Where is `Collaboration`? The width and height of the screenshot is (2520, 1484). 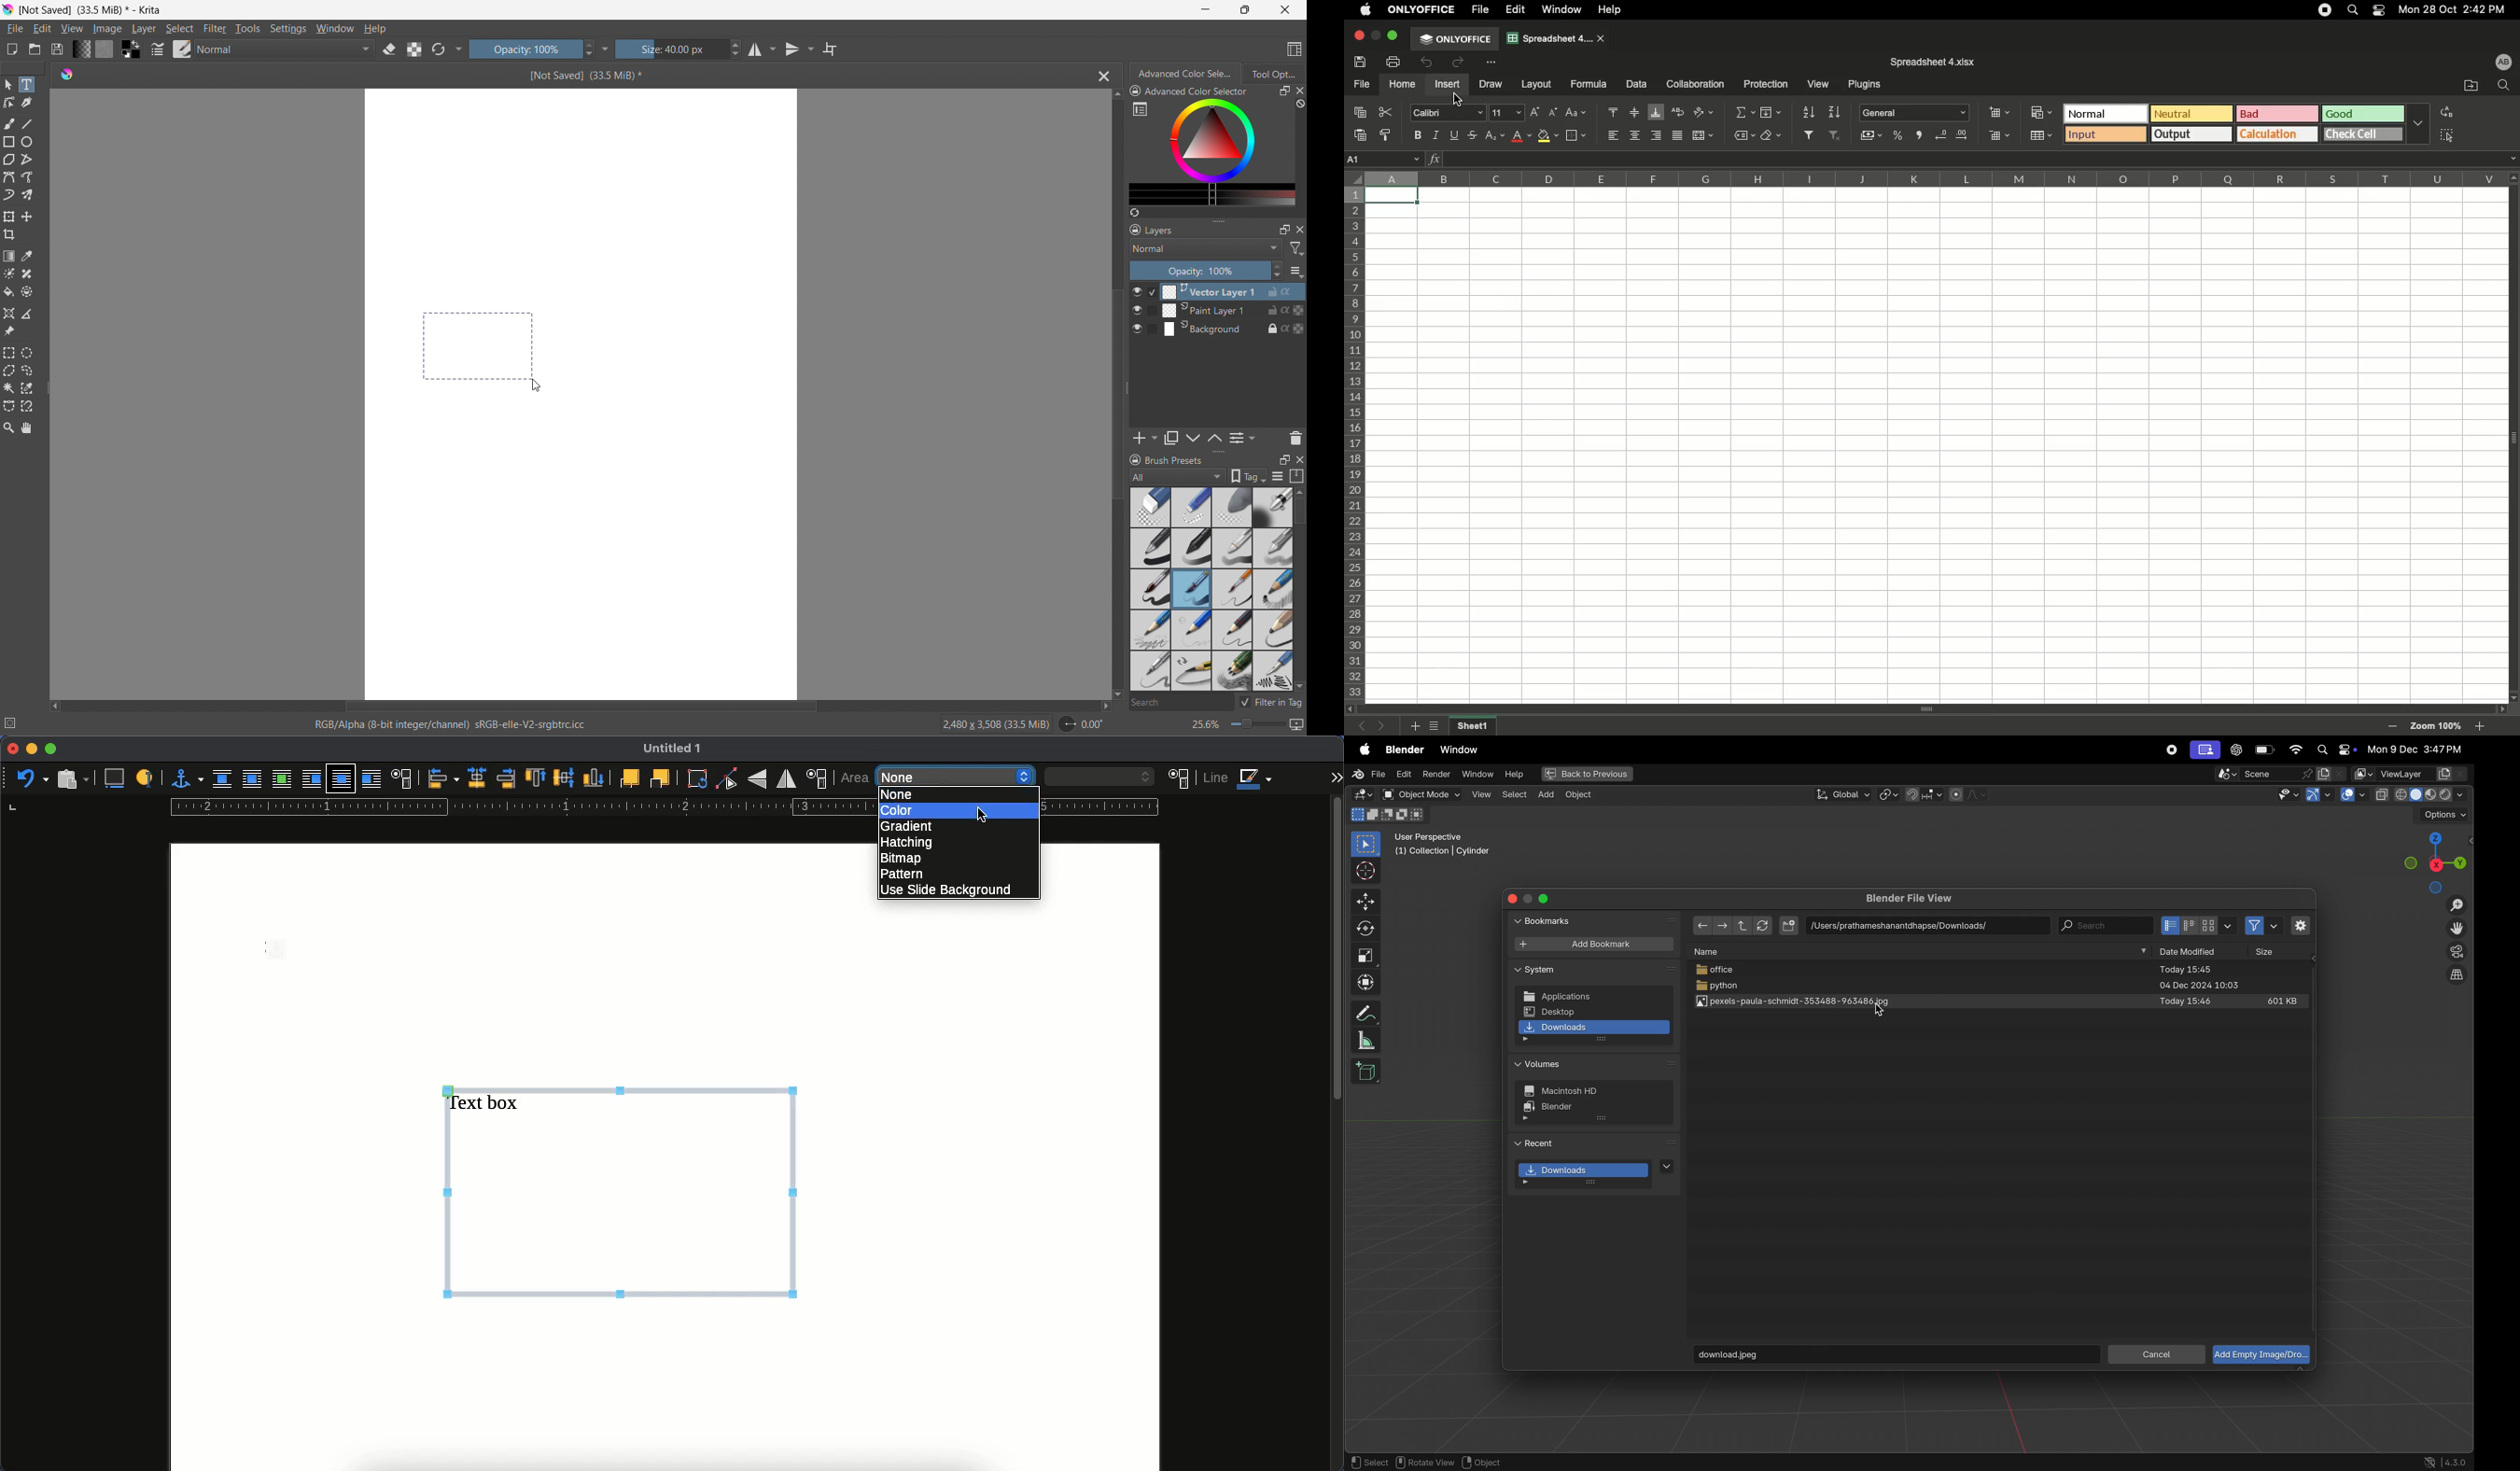
Collaboration is located at coordinates (1696, 85).